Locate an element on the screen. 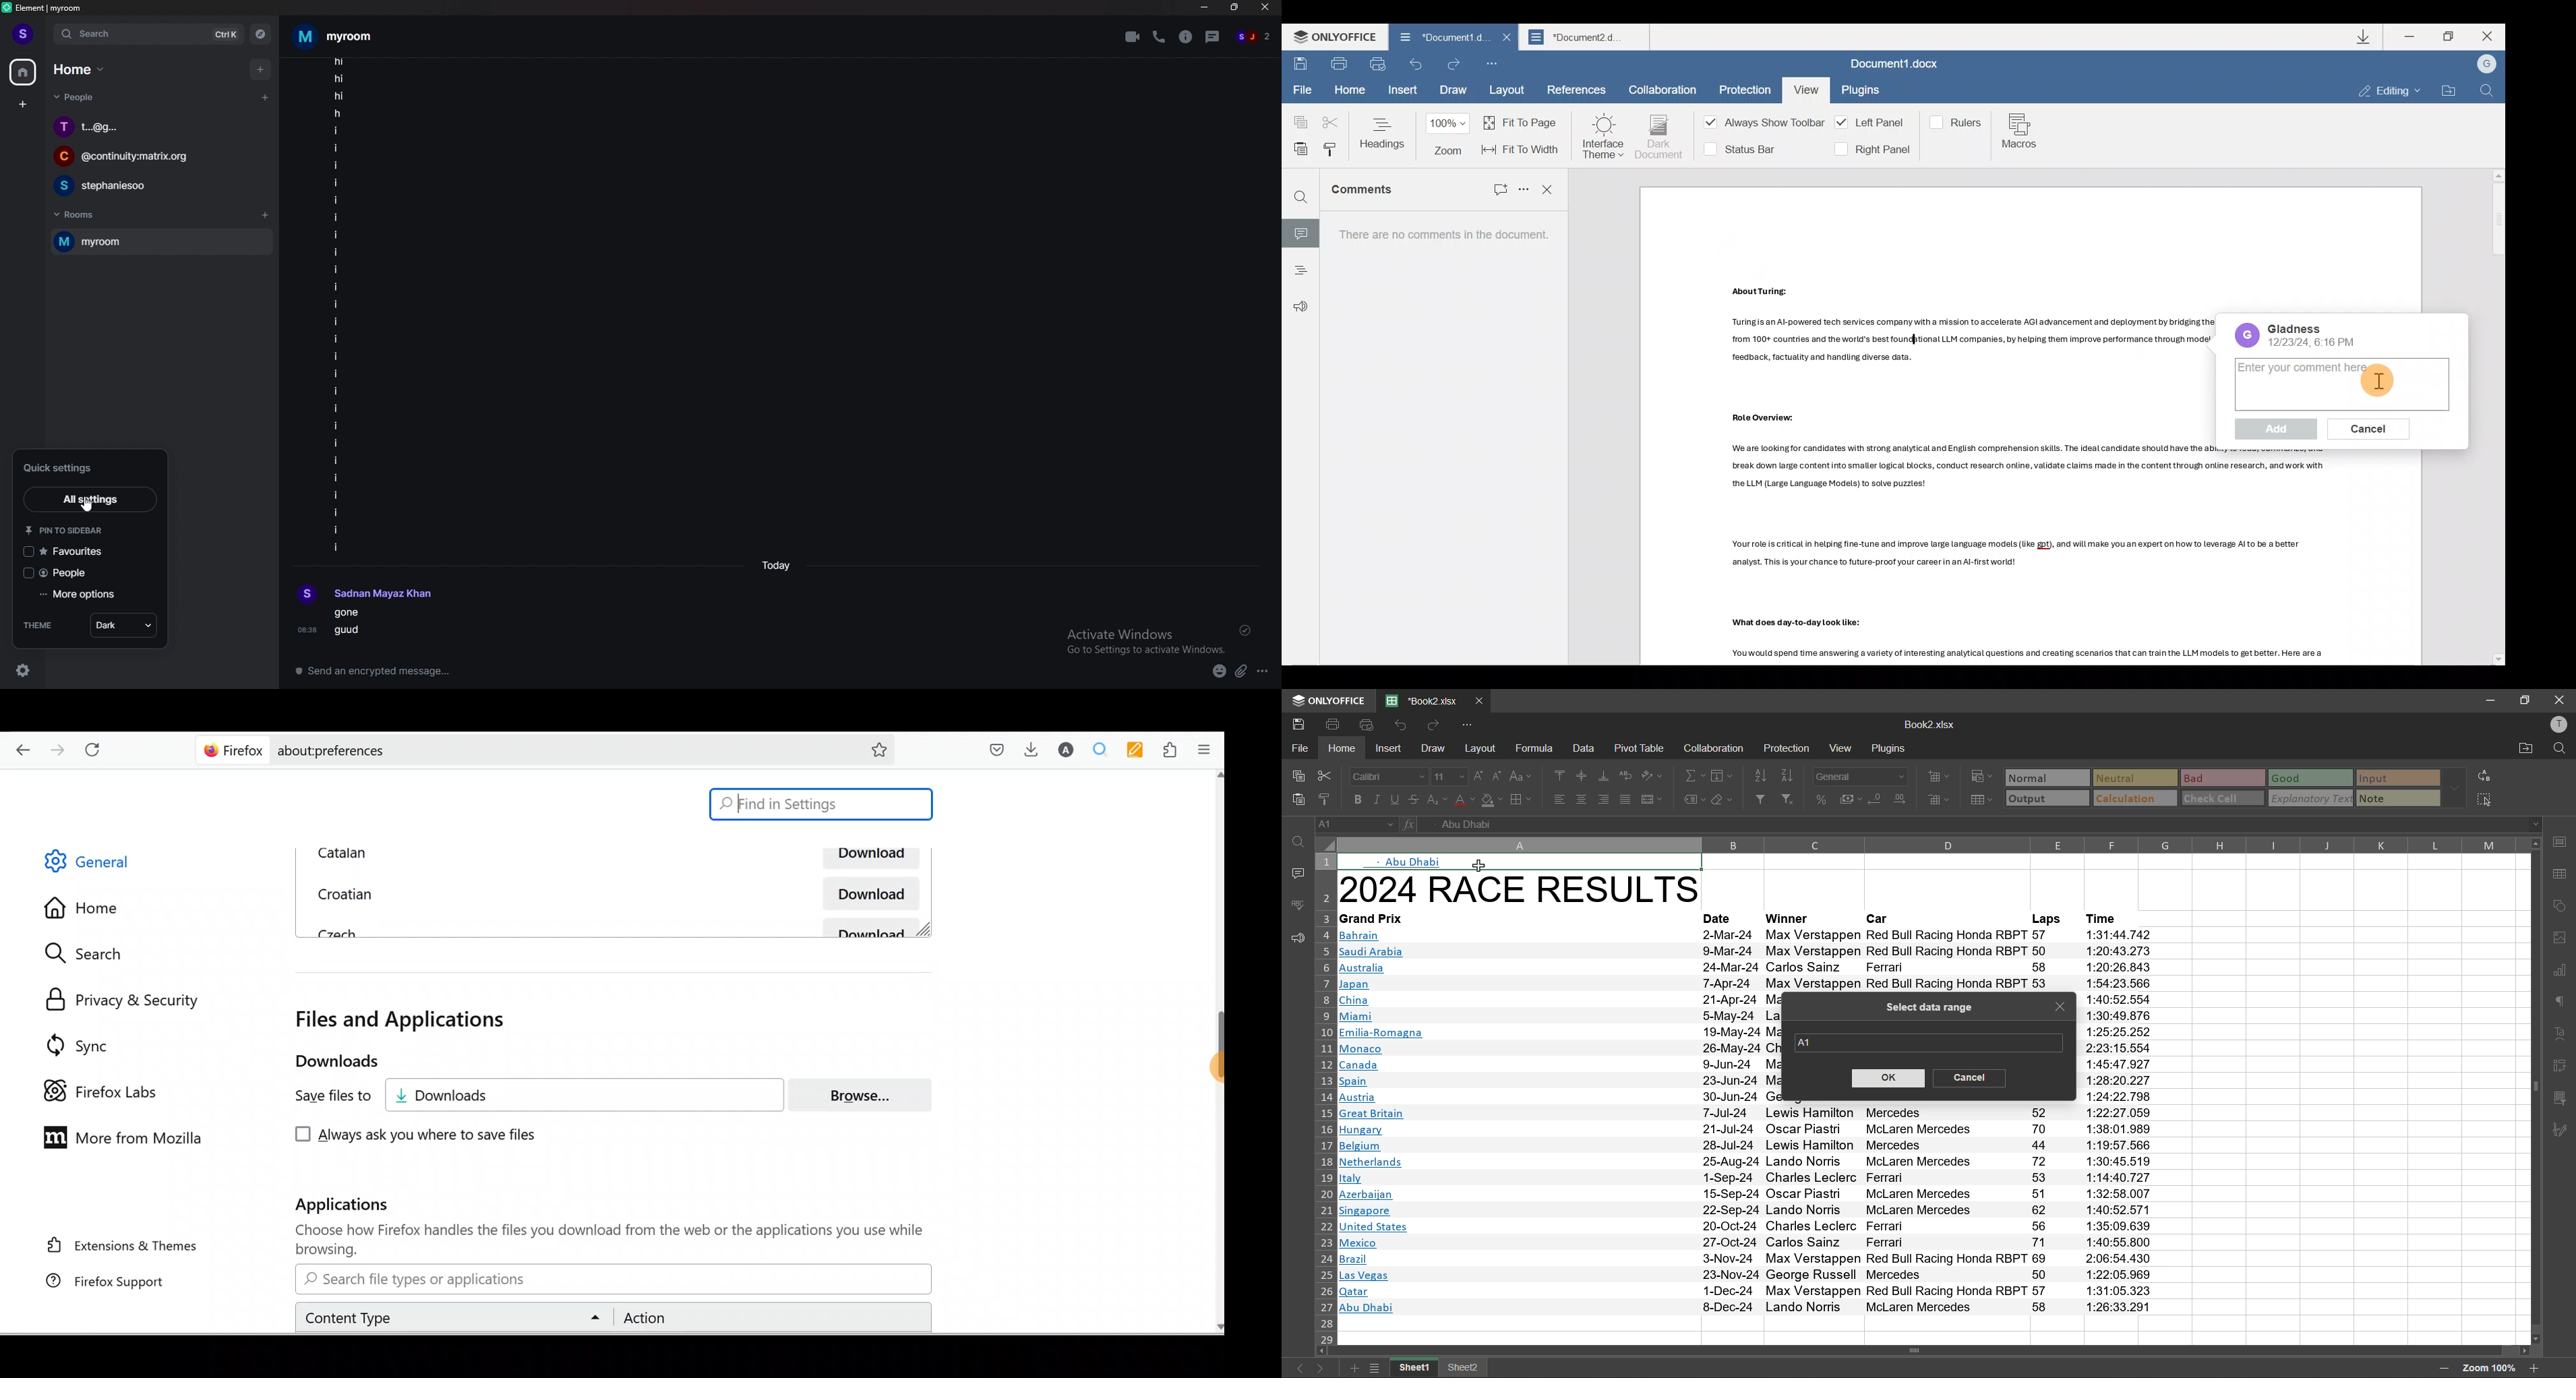 The height and width of the screenshot is (1400, 2576). print is located at coordinates (1334, 724).